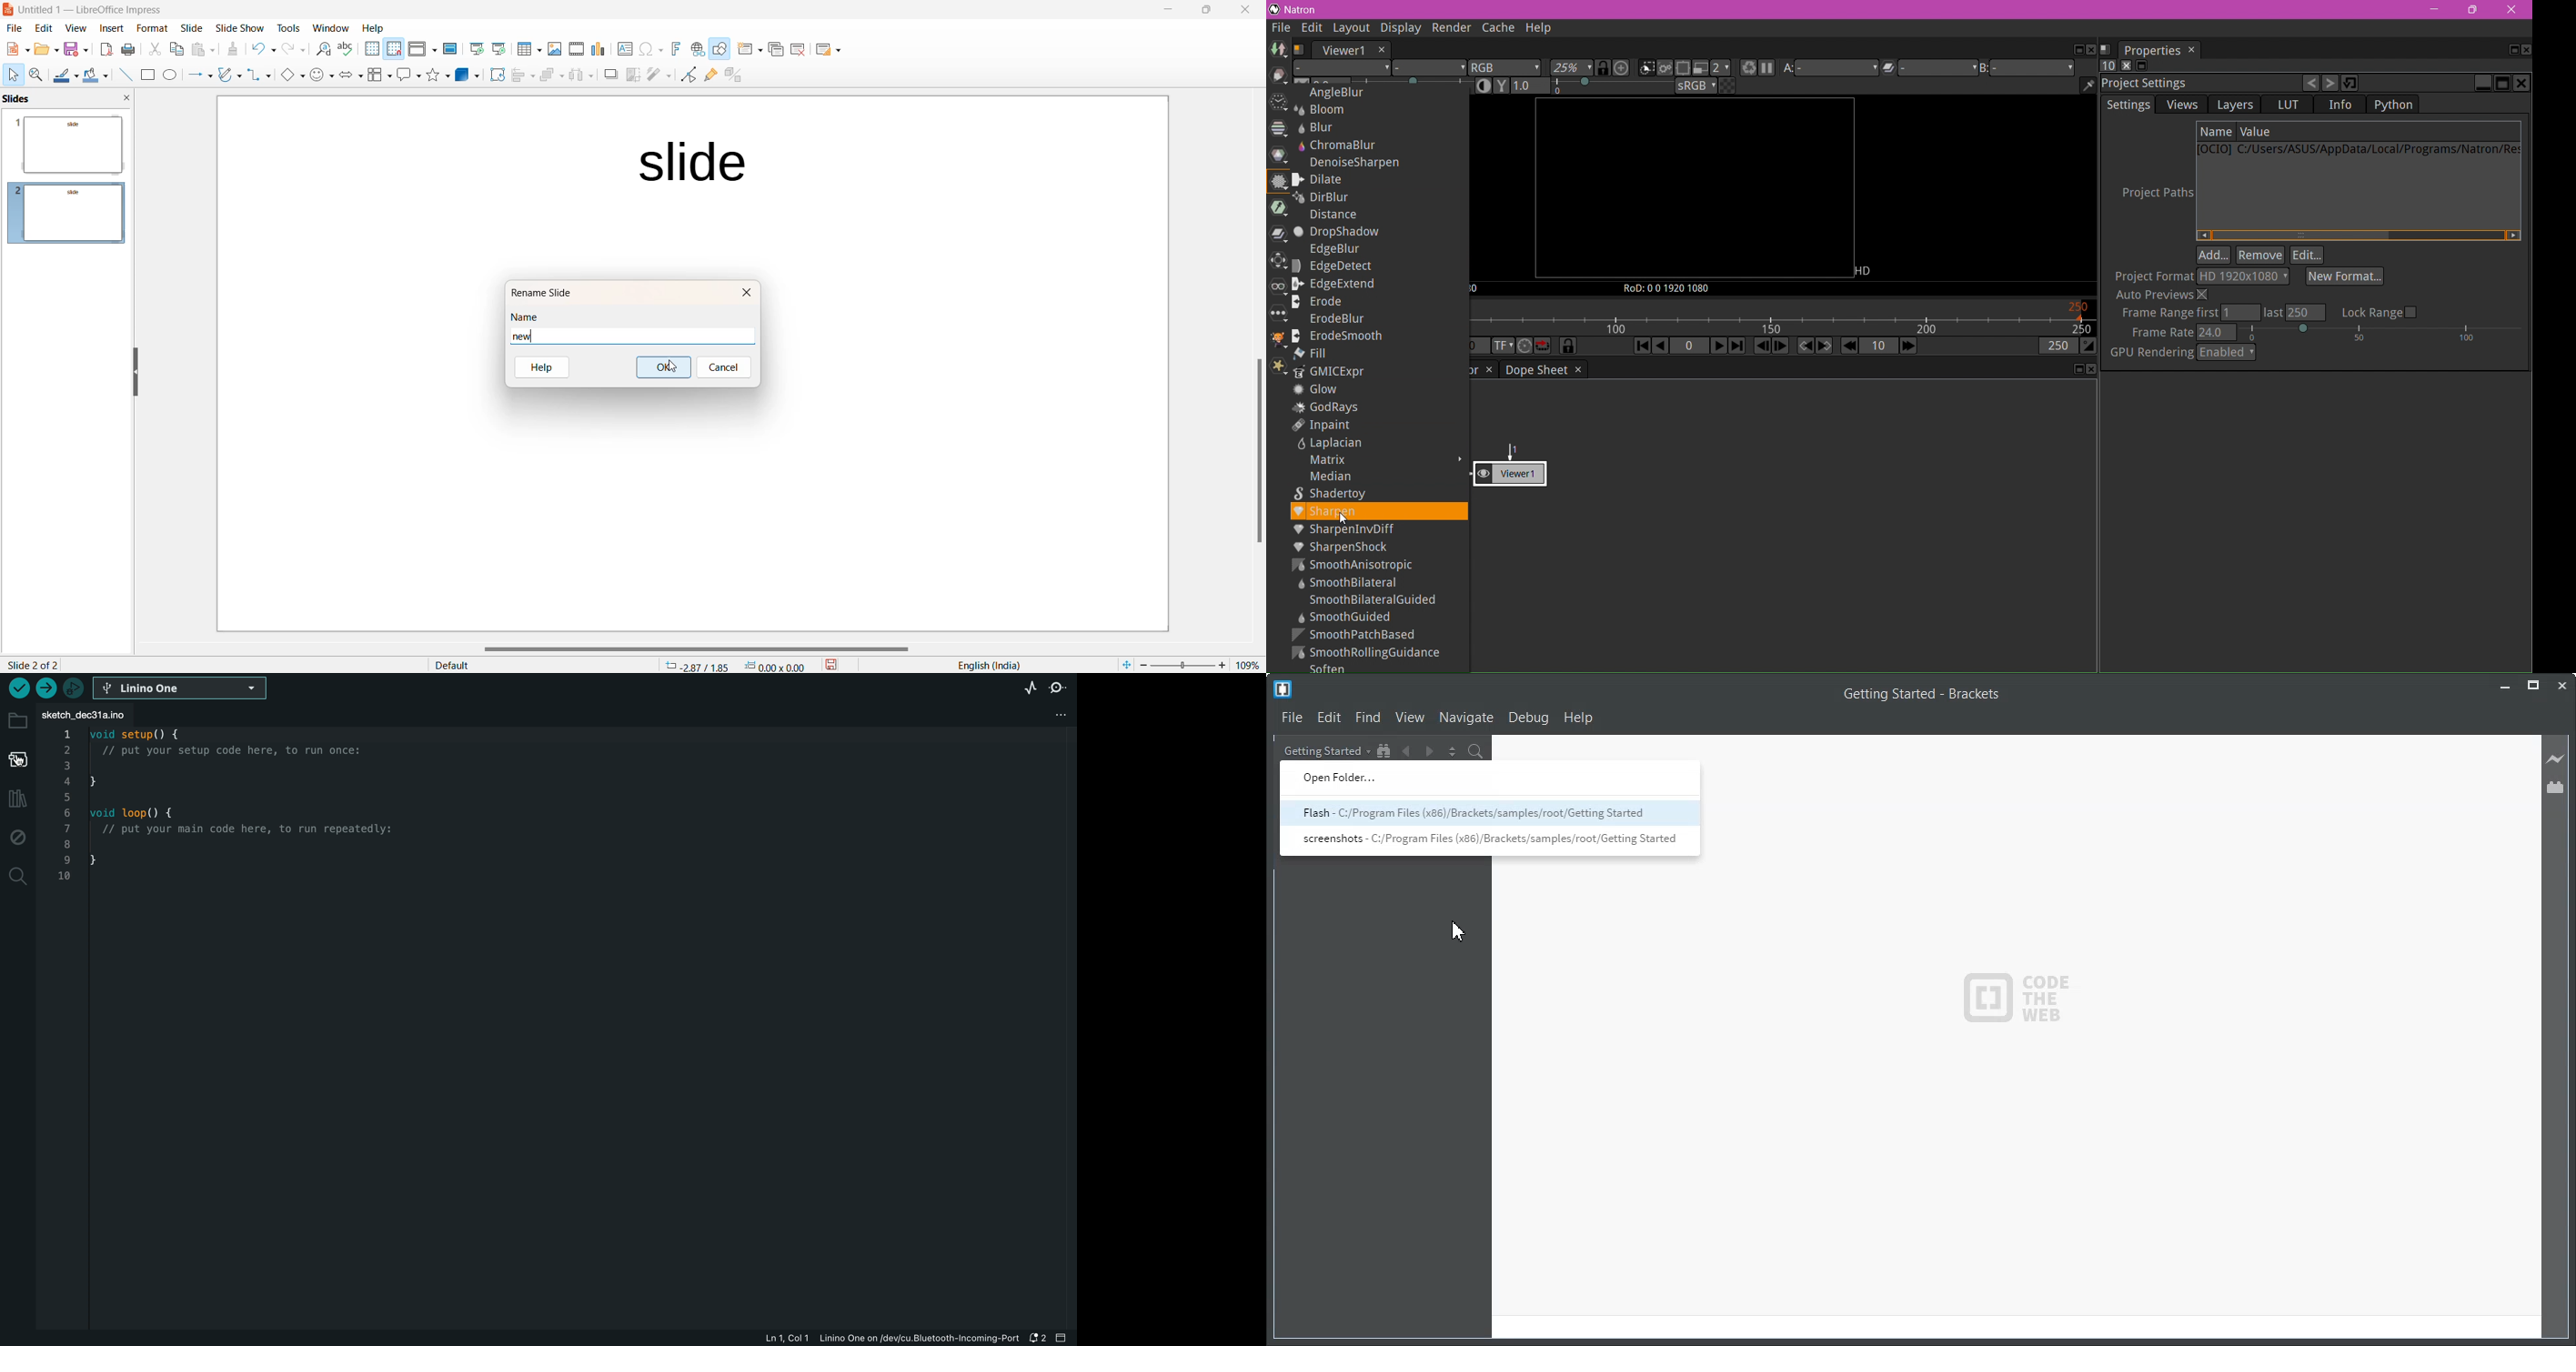 The image size is (2576, 1372). I want to click on logo, so click(2023, 1000).